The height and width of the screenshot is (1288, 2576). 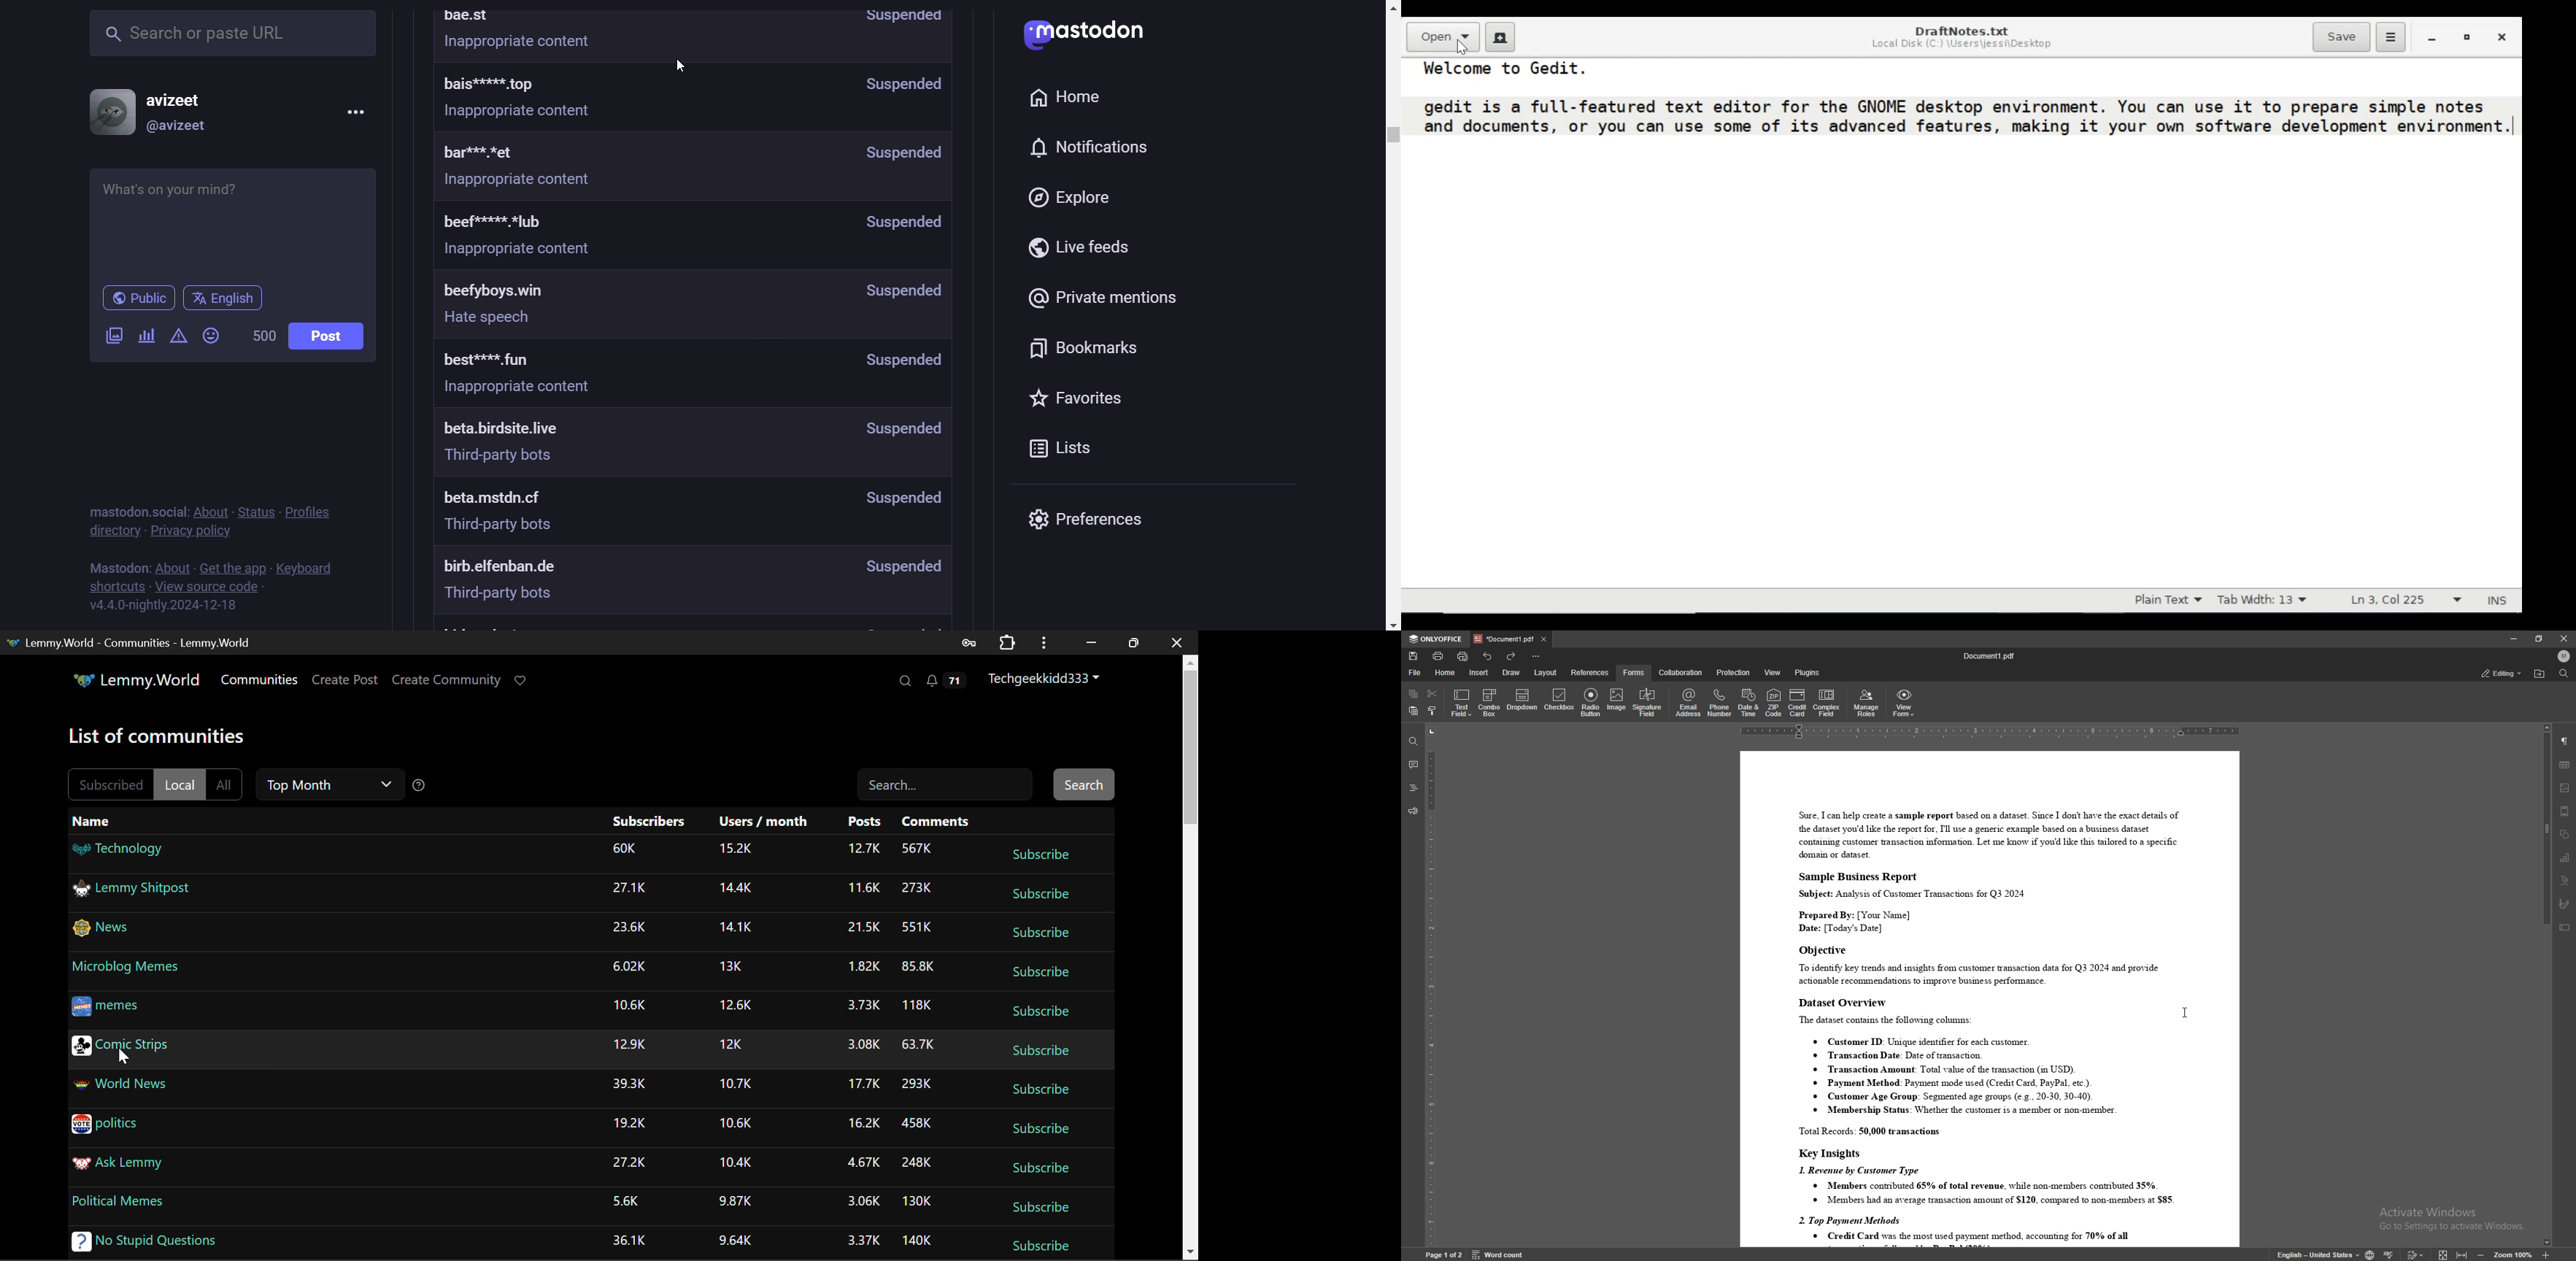 What do you see at coordinates (1043, 642) in the screenshot?
I see `Options` at bounding box center [1043, 642].